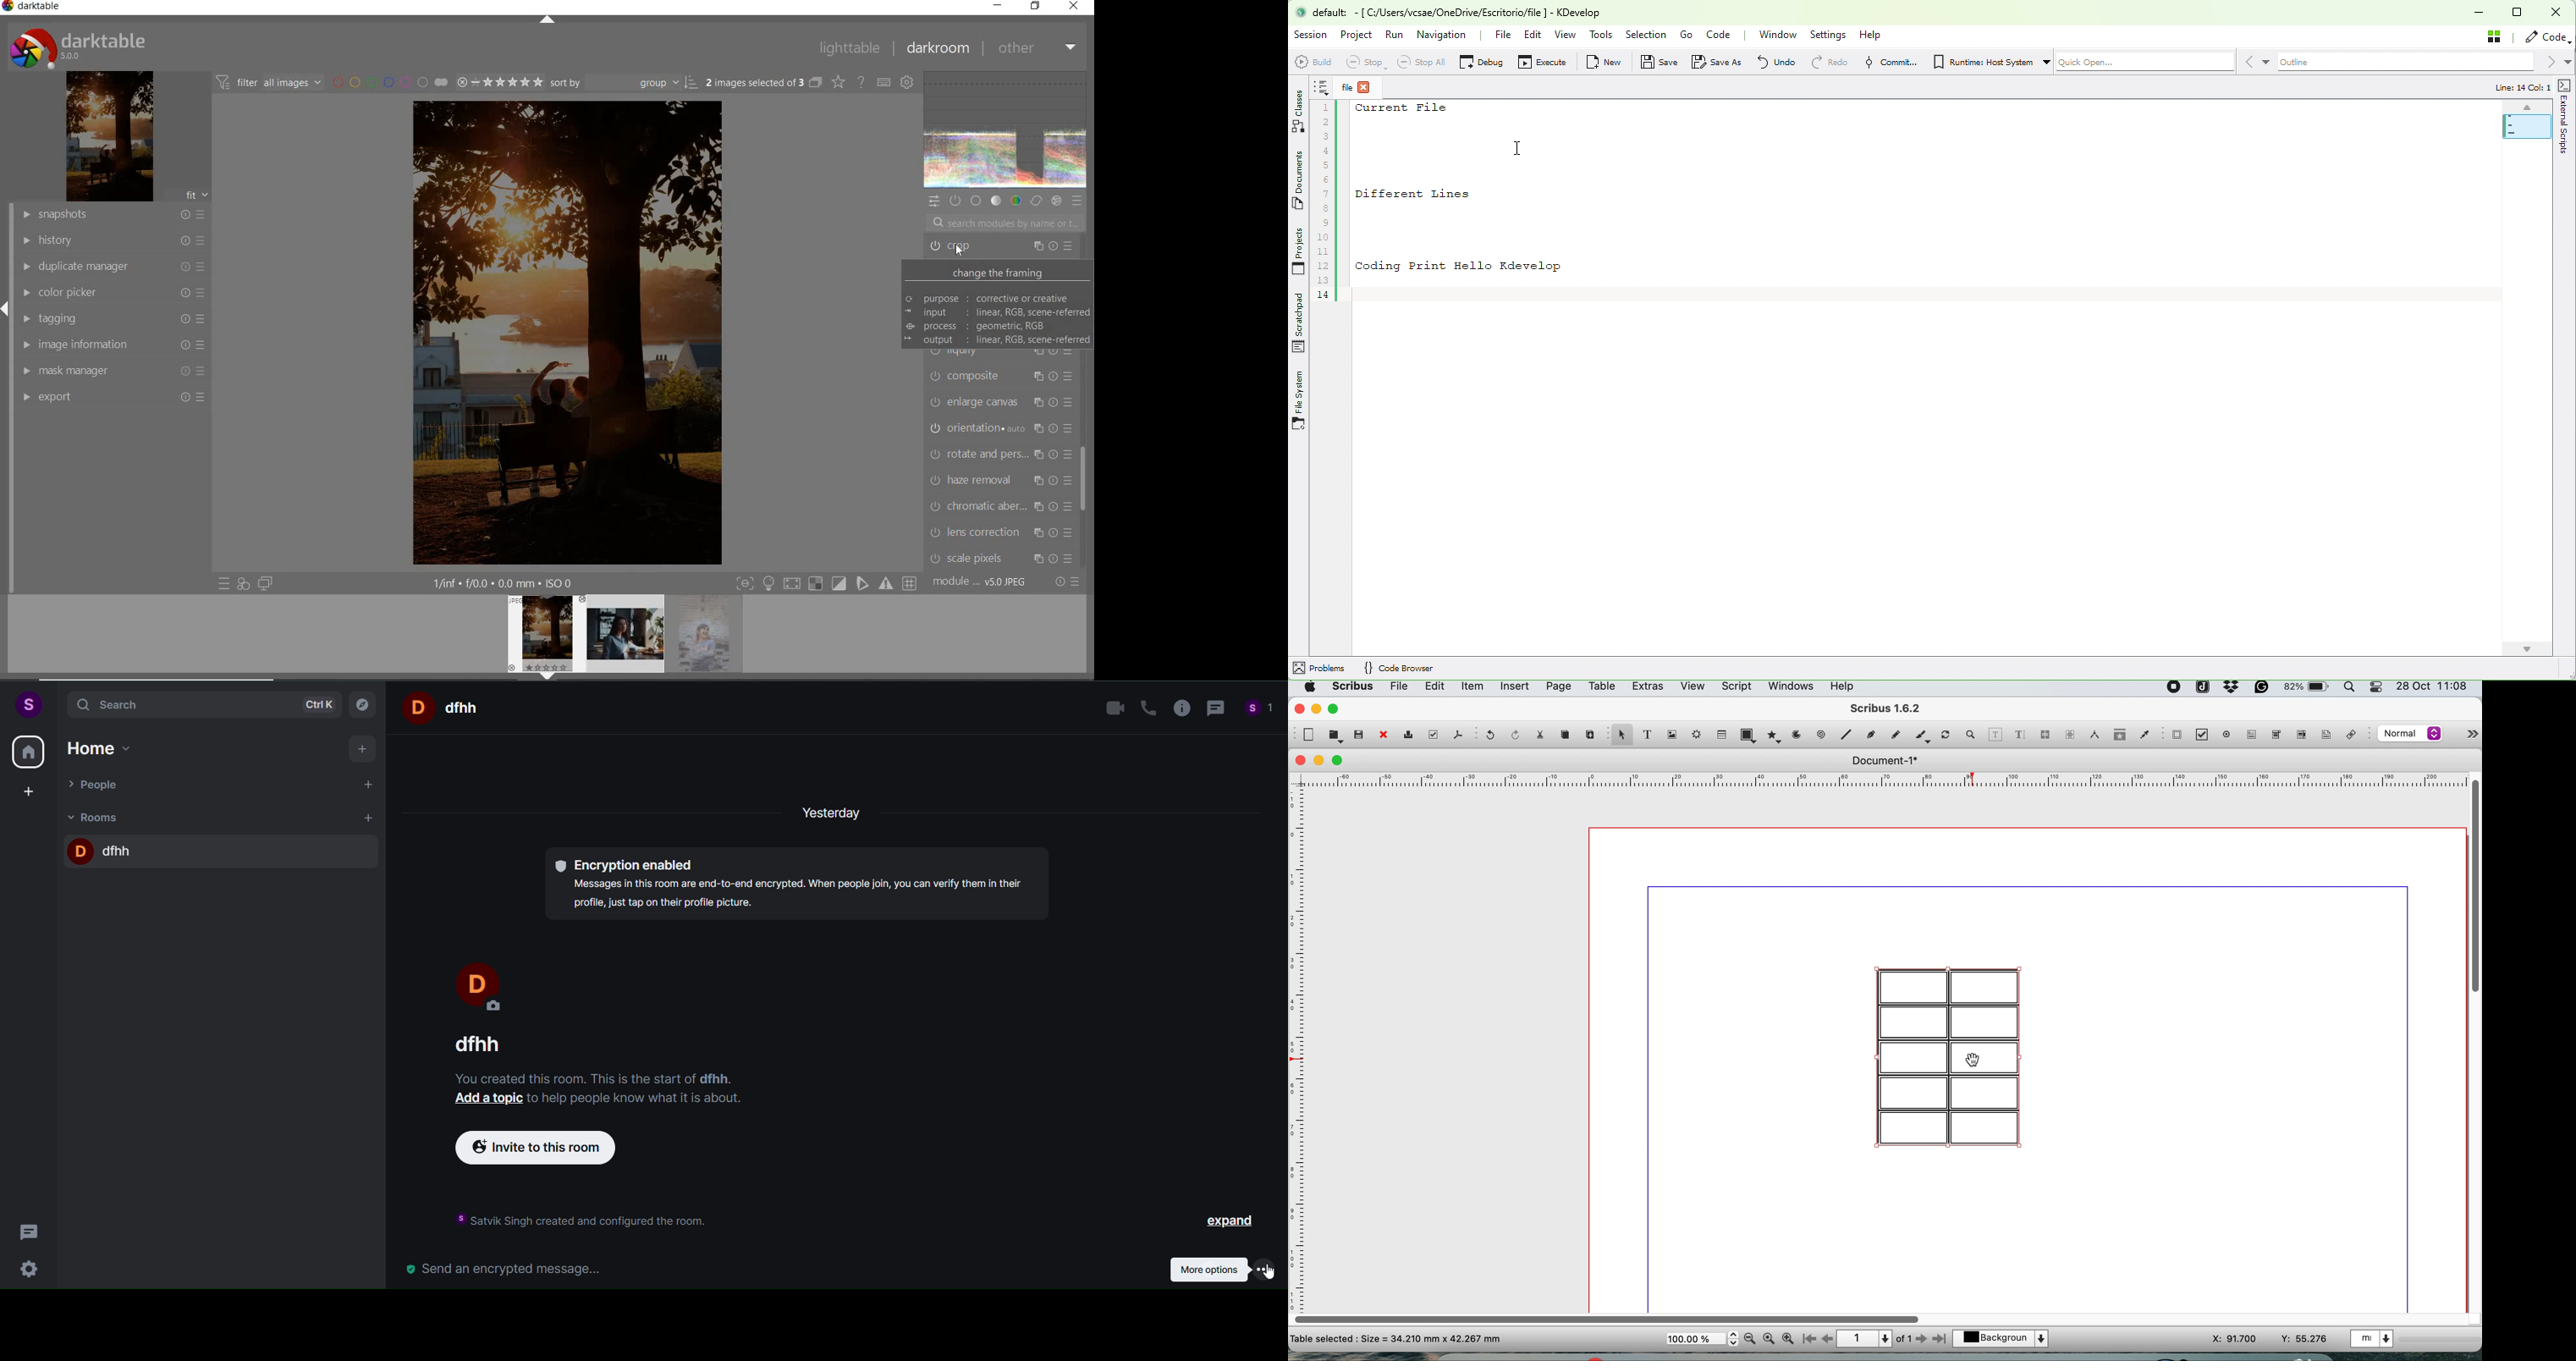  I want to click on measurements, so click(2092, 735).